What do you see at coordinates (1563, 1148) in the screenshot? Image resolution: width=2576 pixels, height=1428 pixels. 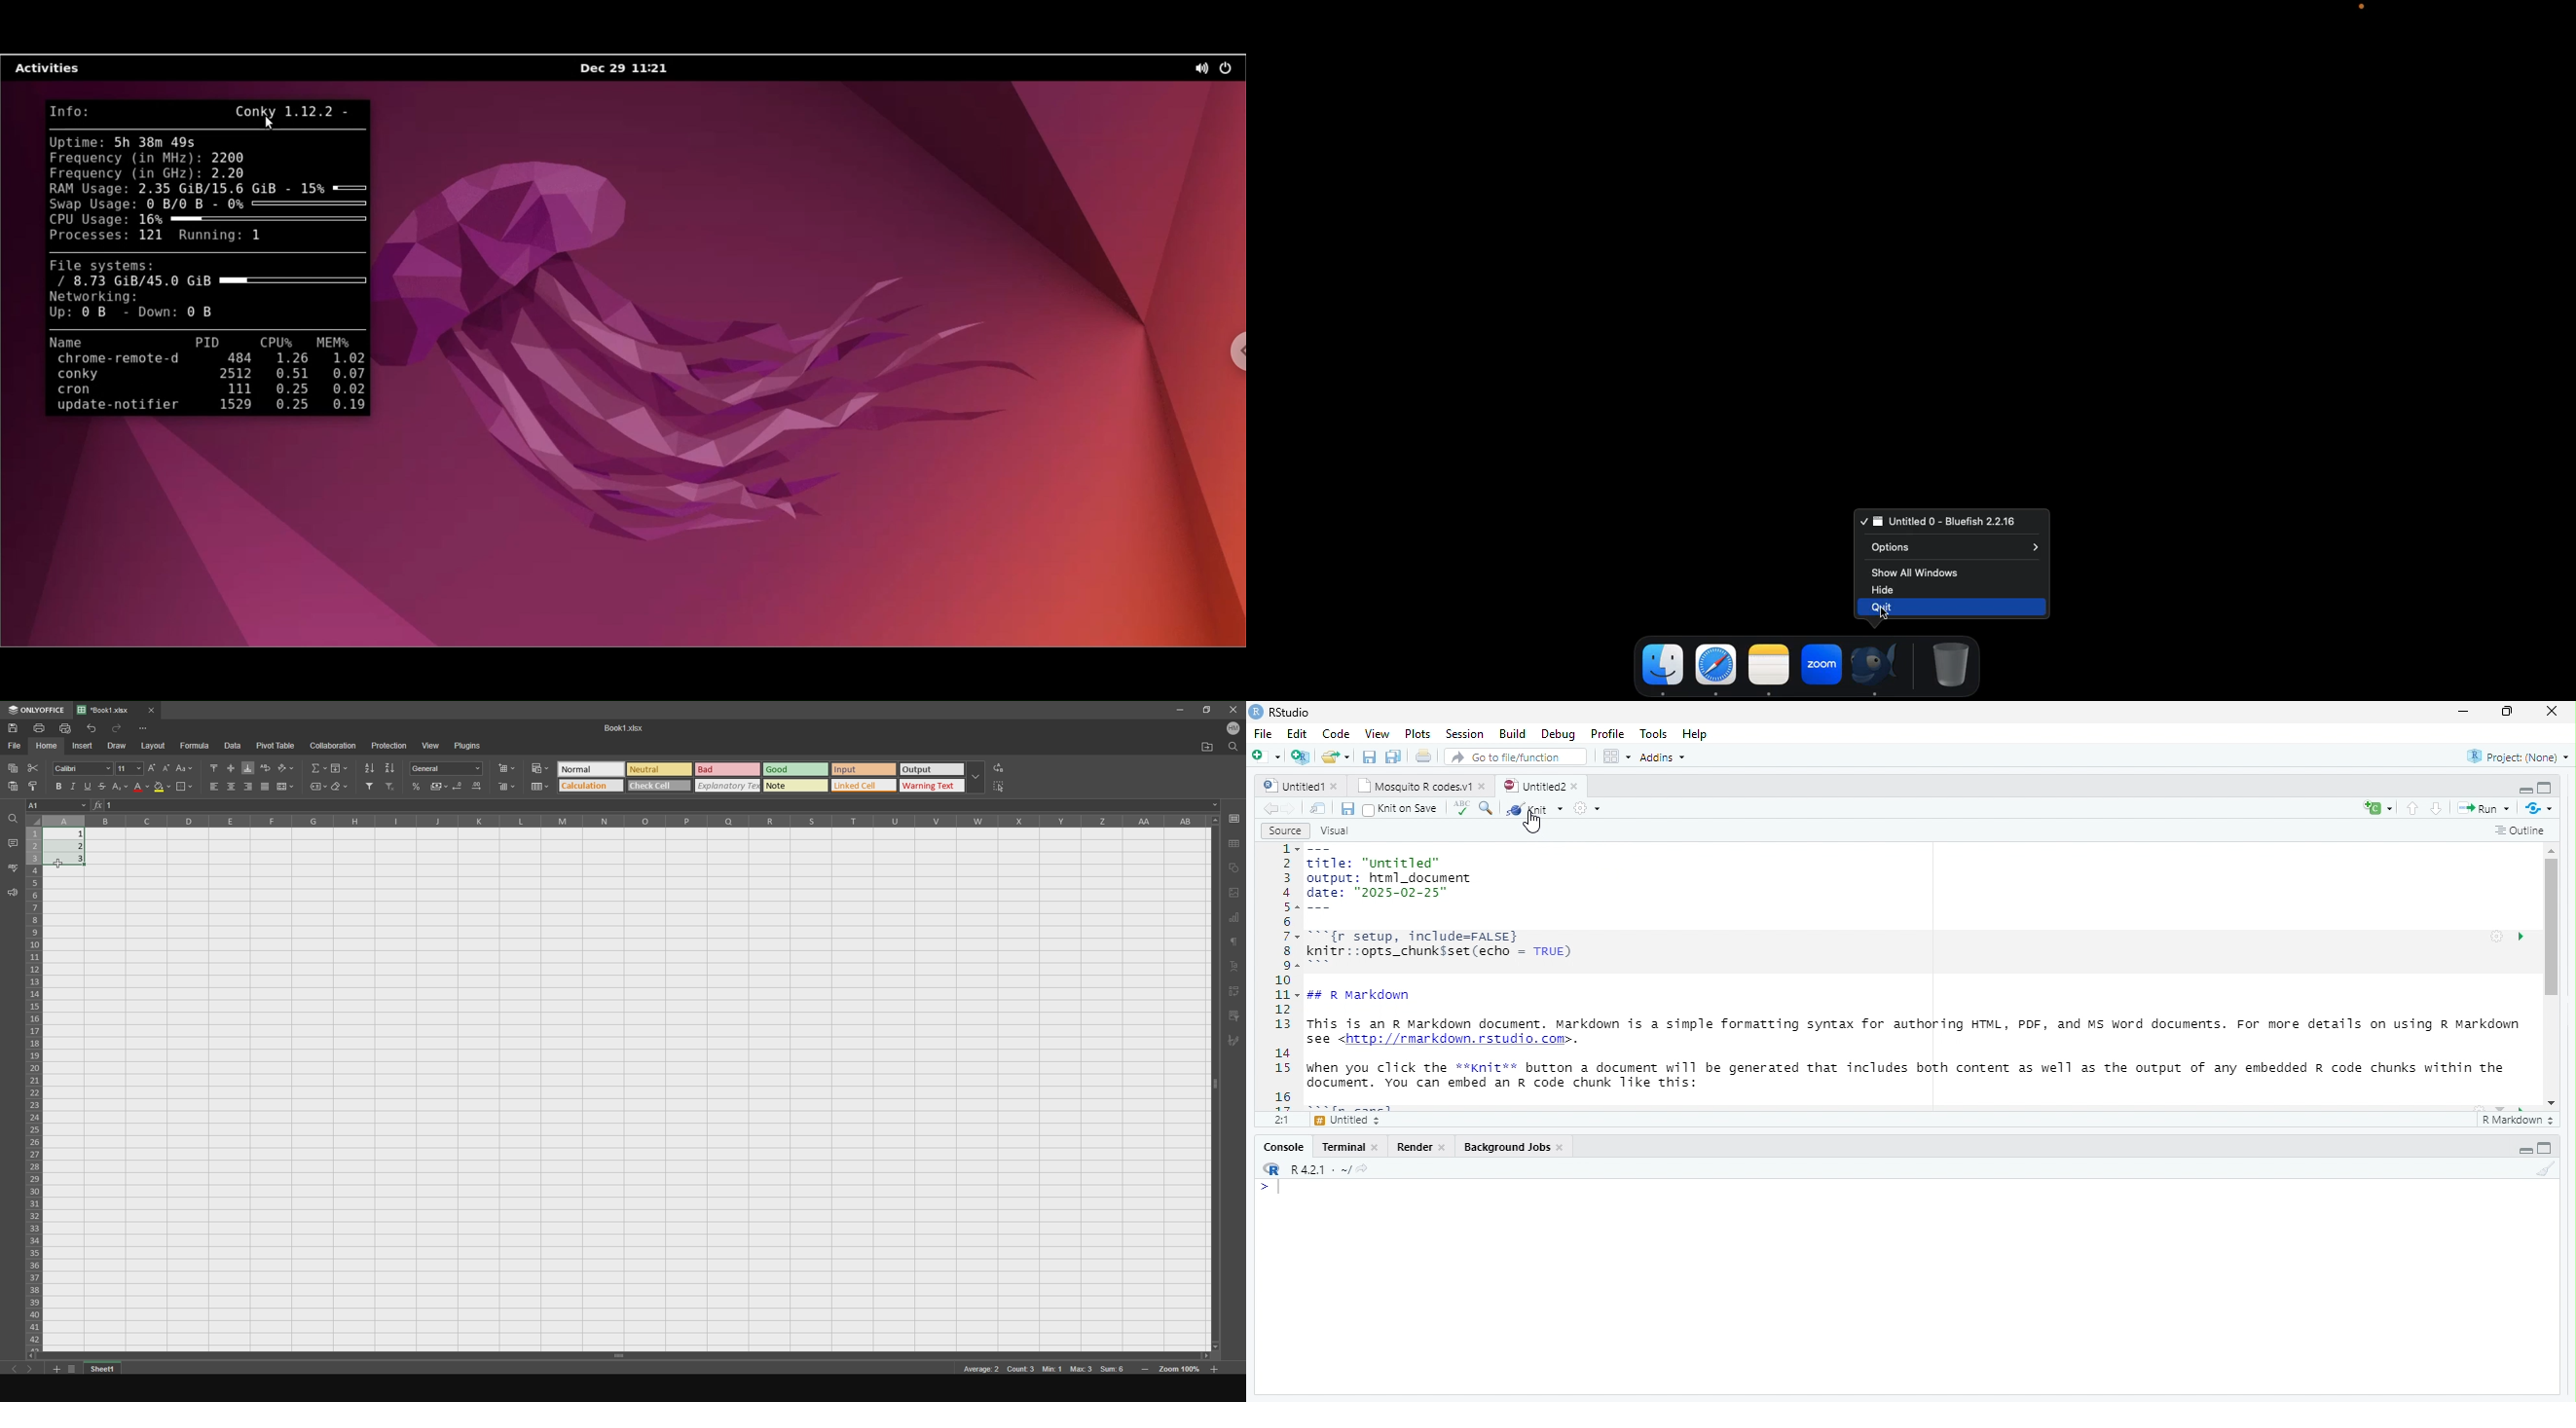 I see `close` at bounding box center [1563, 1148].